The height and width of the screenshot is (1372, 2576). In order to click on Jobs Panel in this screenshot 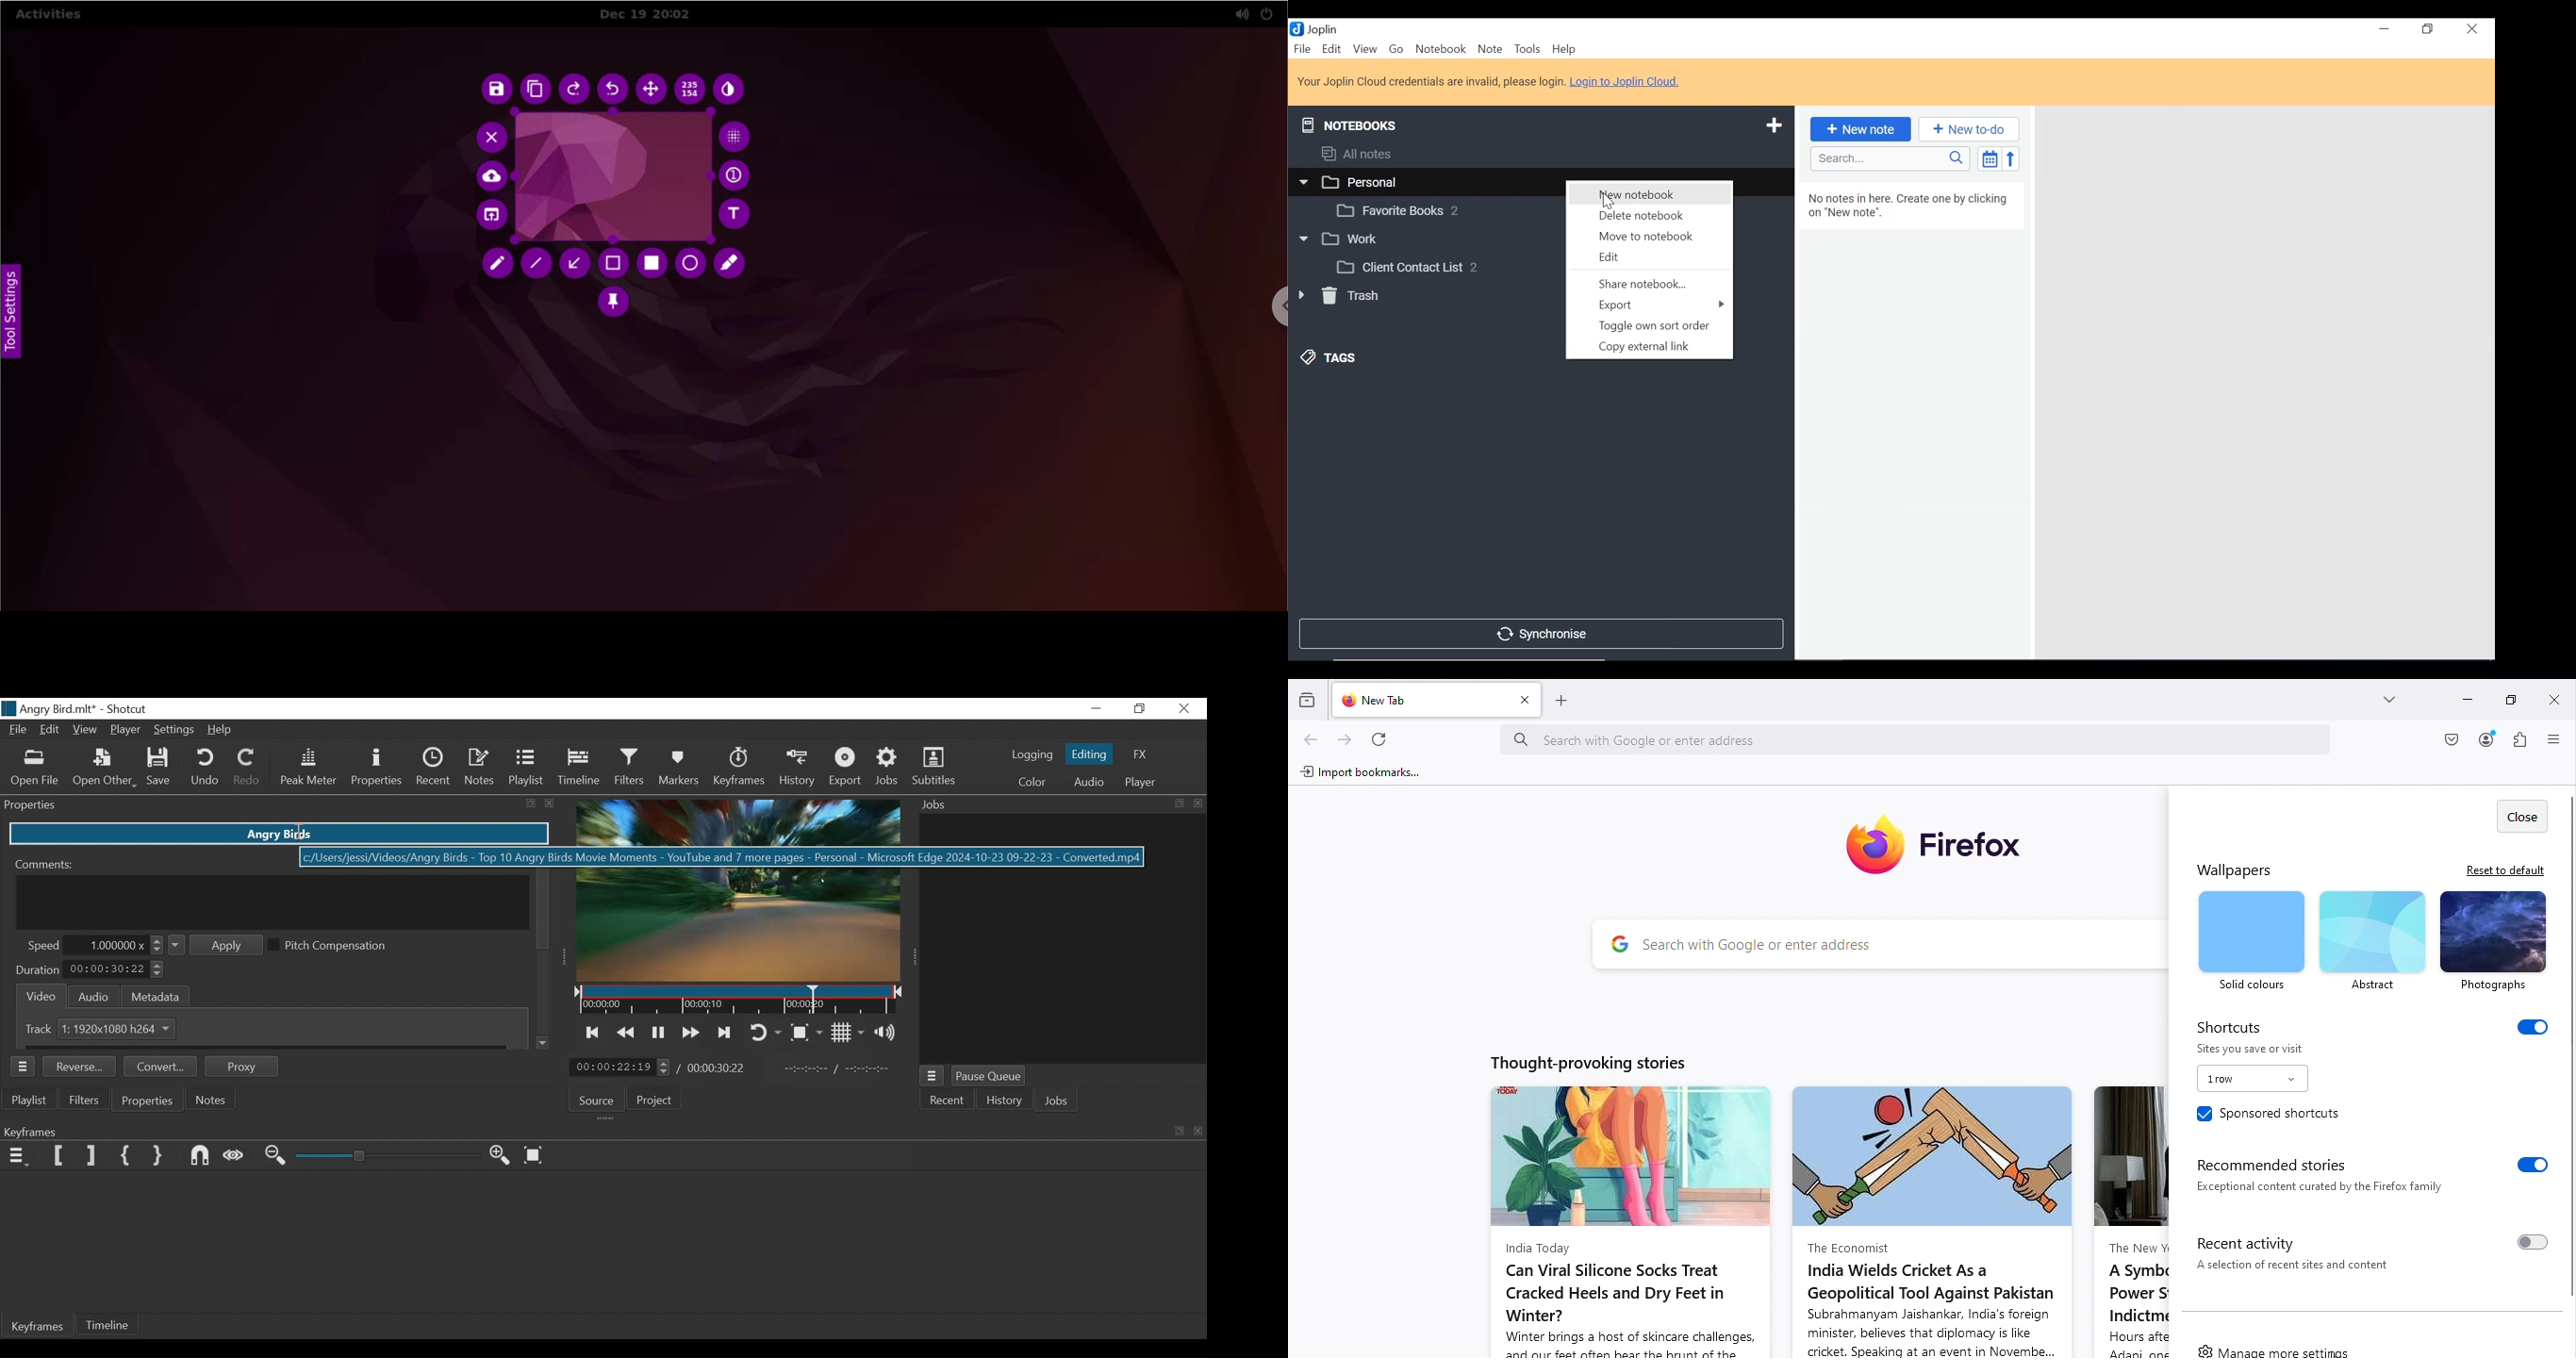, I will do `click(1059, 936)`.